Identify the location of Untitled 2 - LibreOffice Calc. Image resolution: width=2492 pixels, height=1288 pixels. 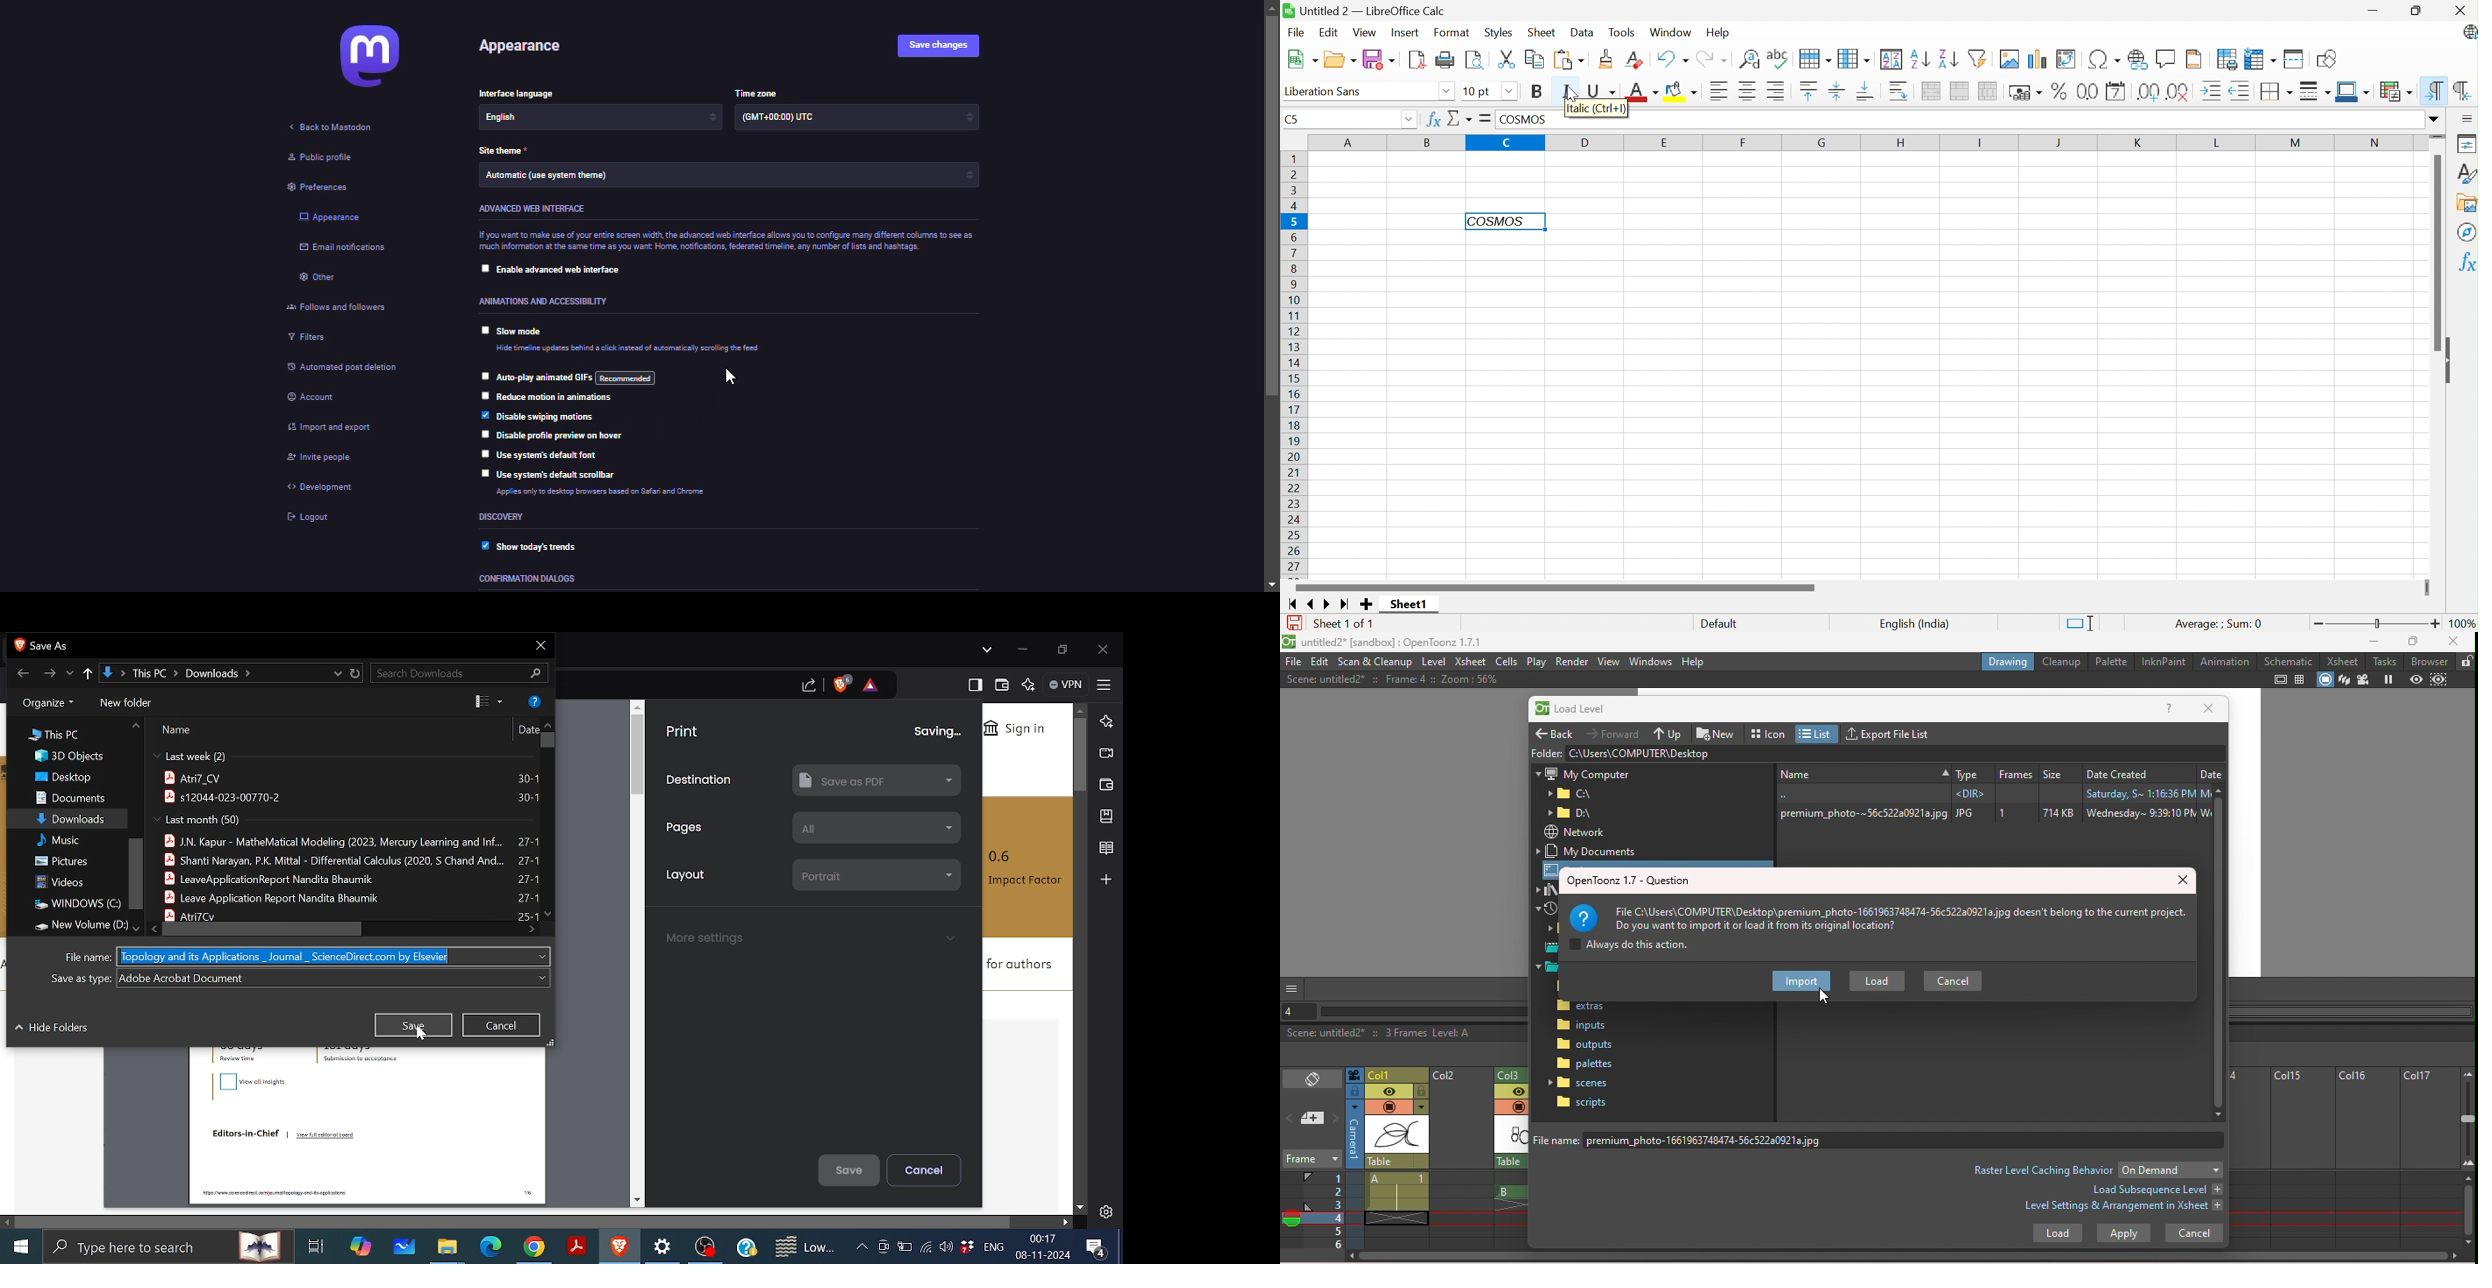
(1365, 9).